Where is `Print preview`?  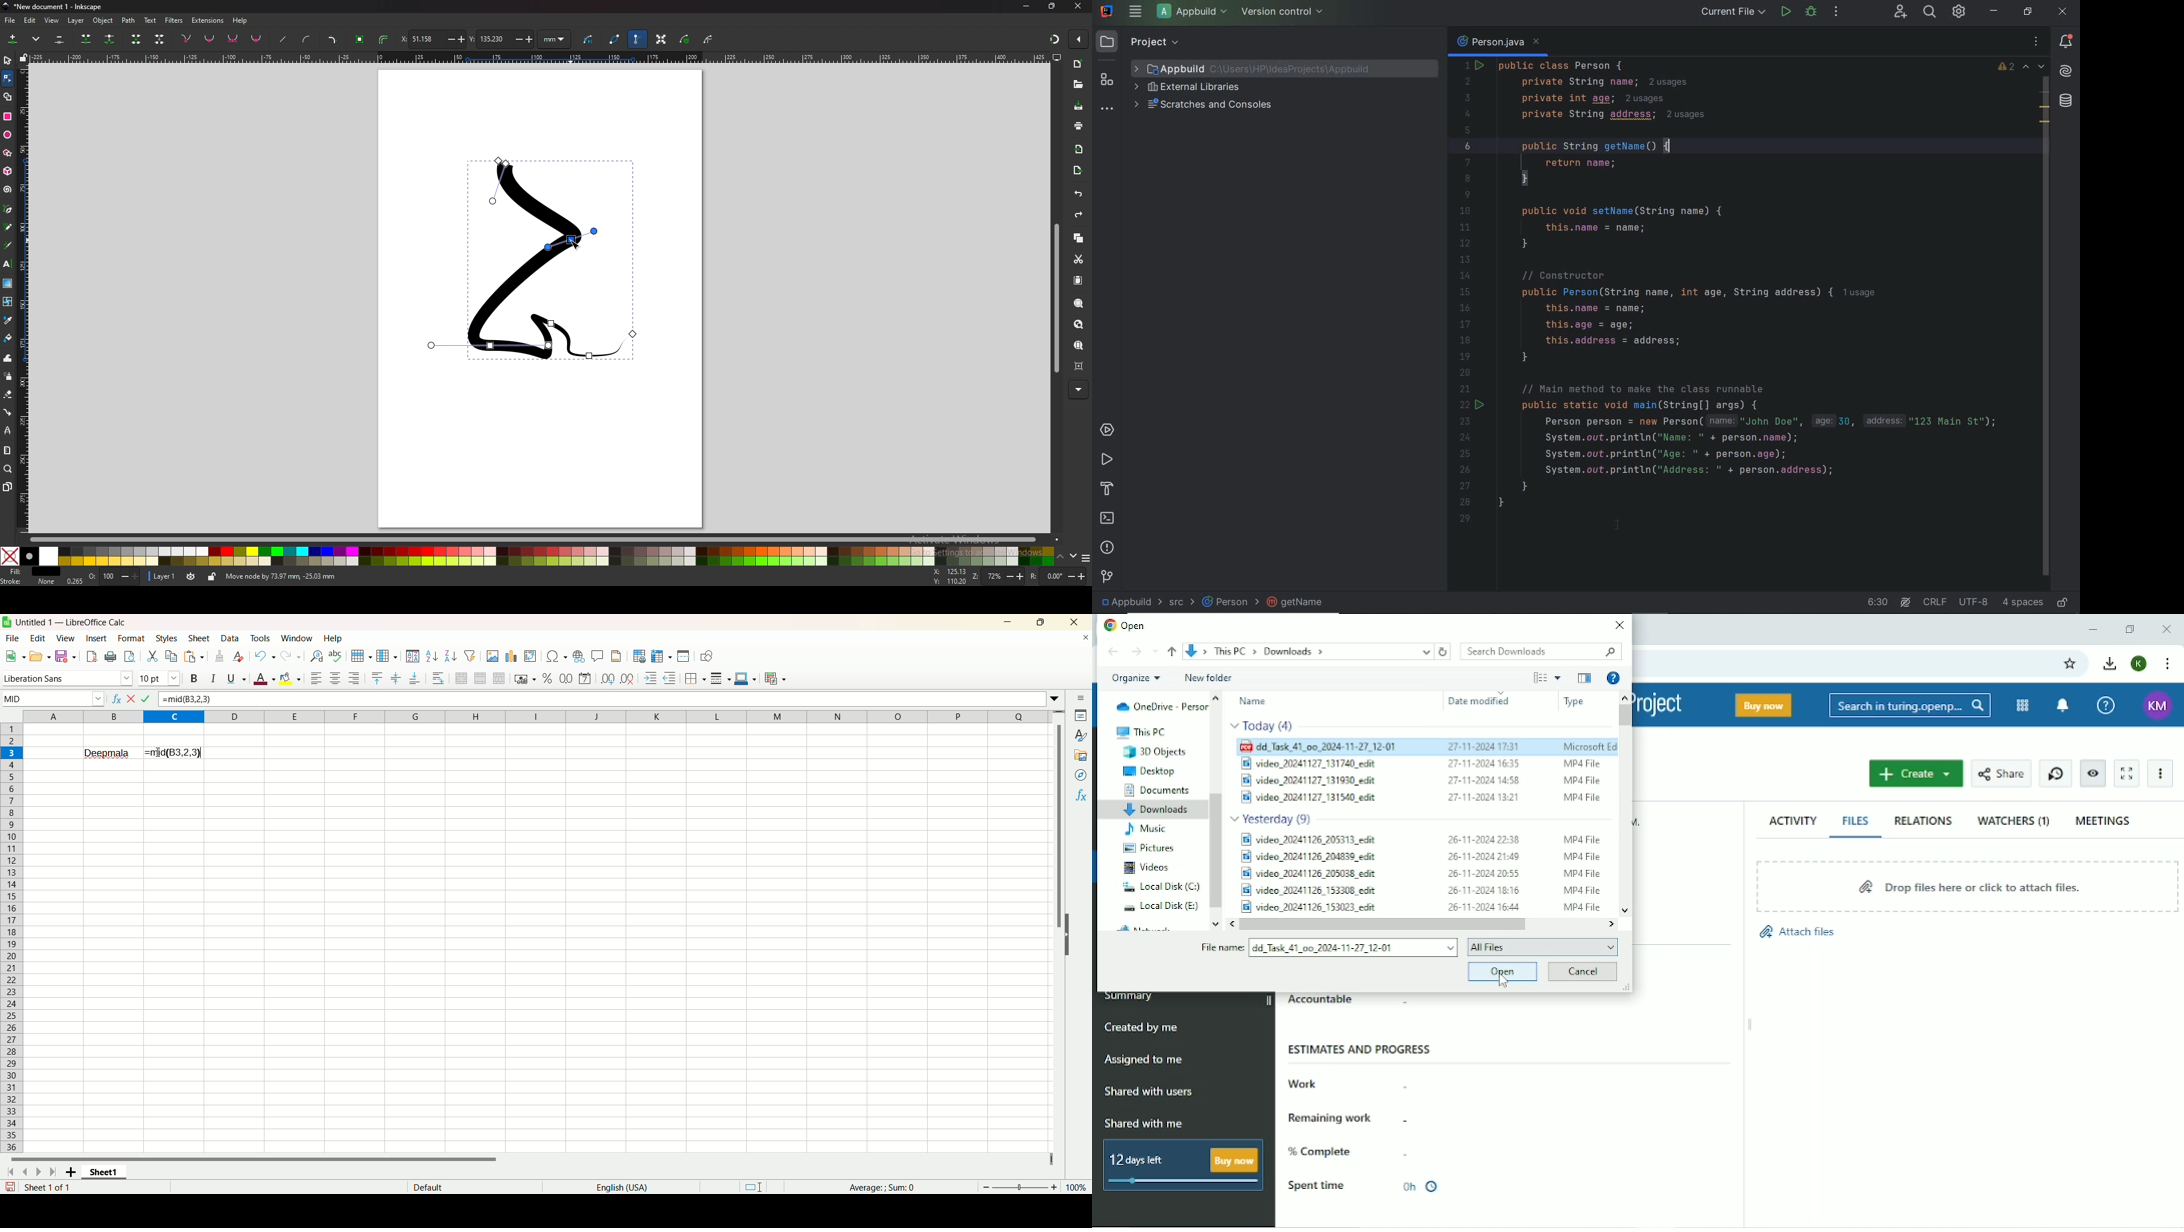
Print preview is located at coordinates (129, 657).